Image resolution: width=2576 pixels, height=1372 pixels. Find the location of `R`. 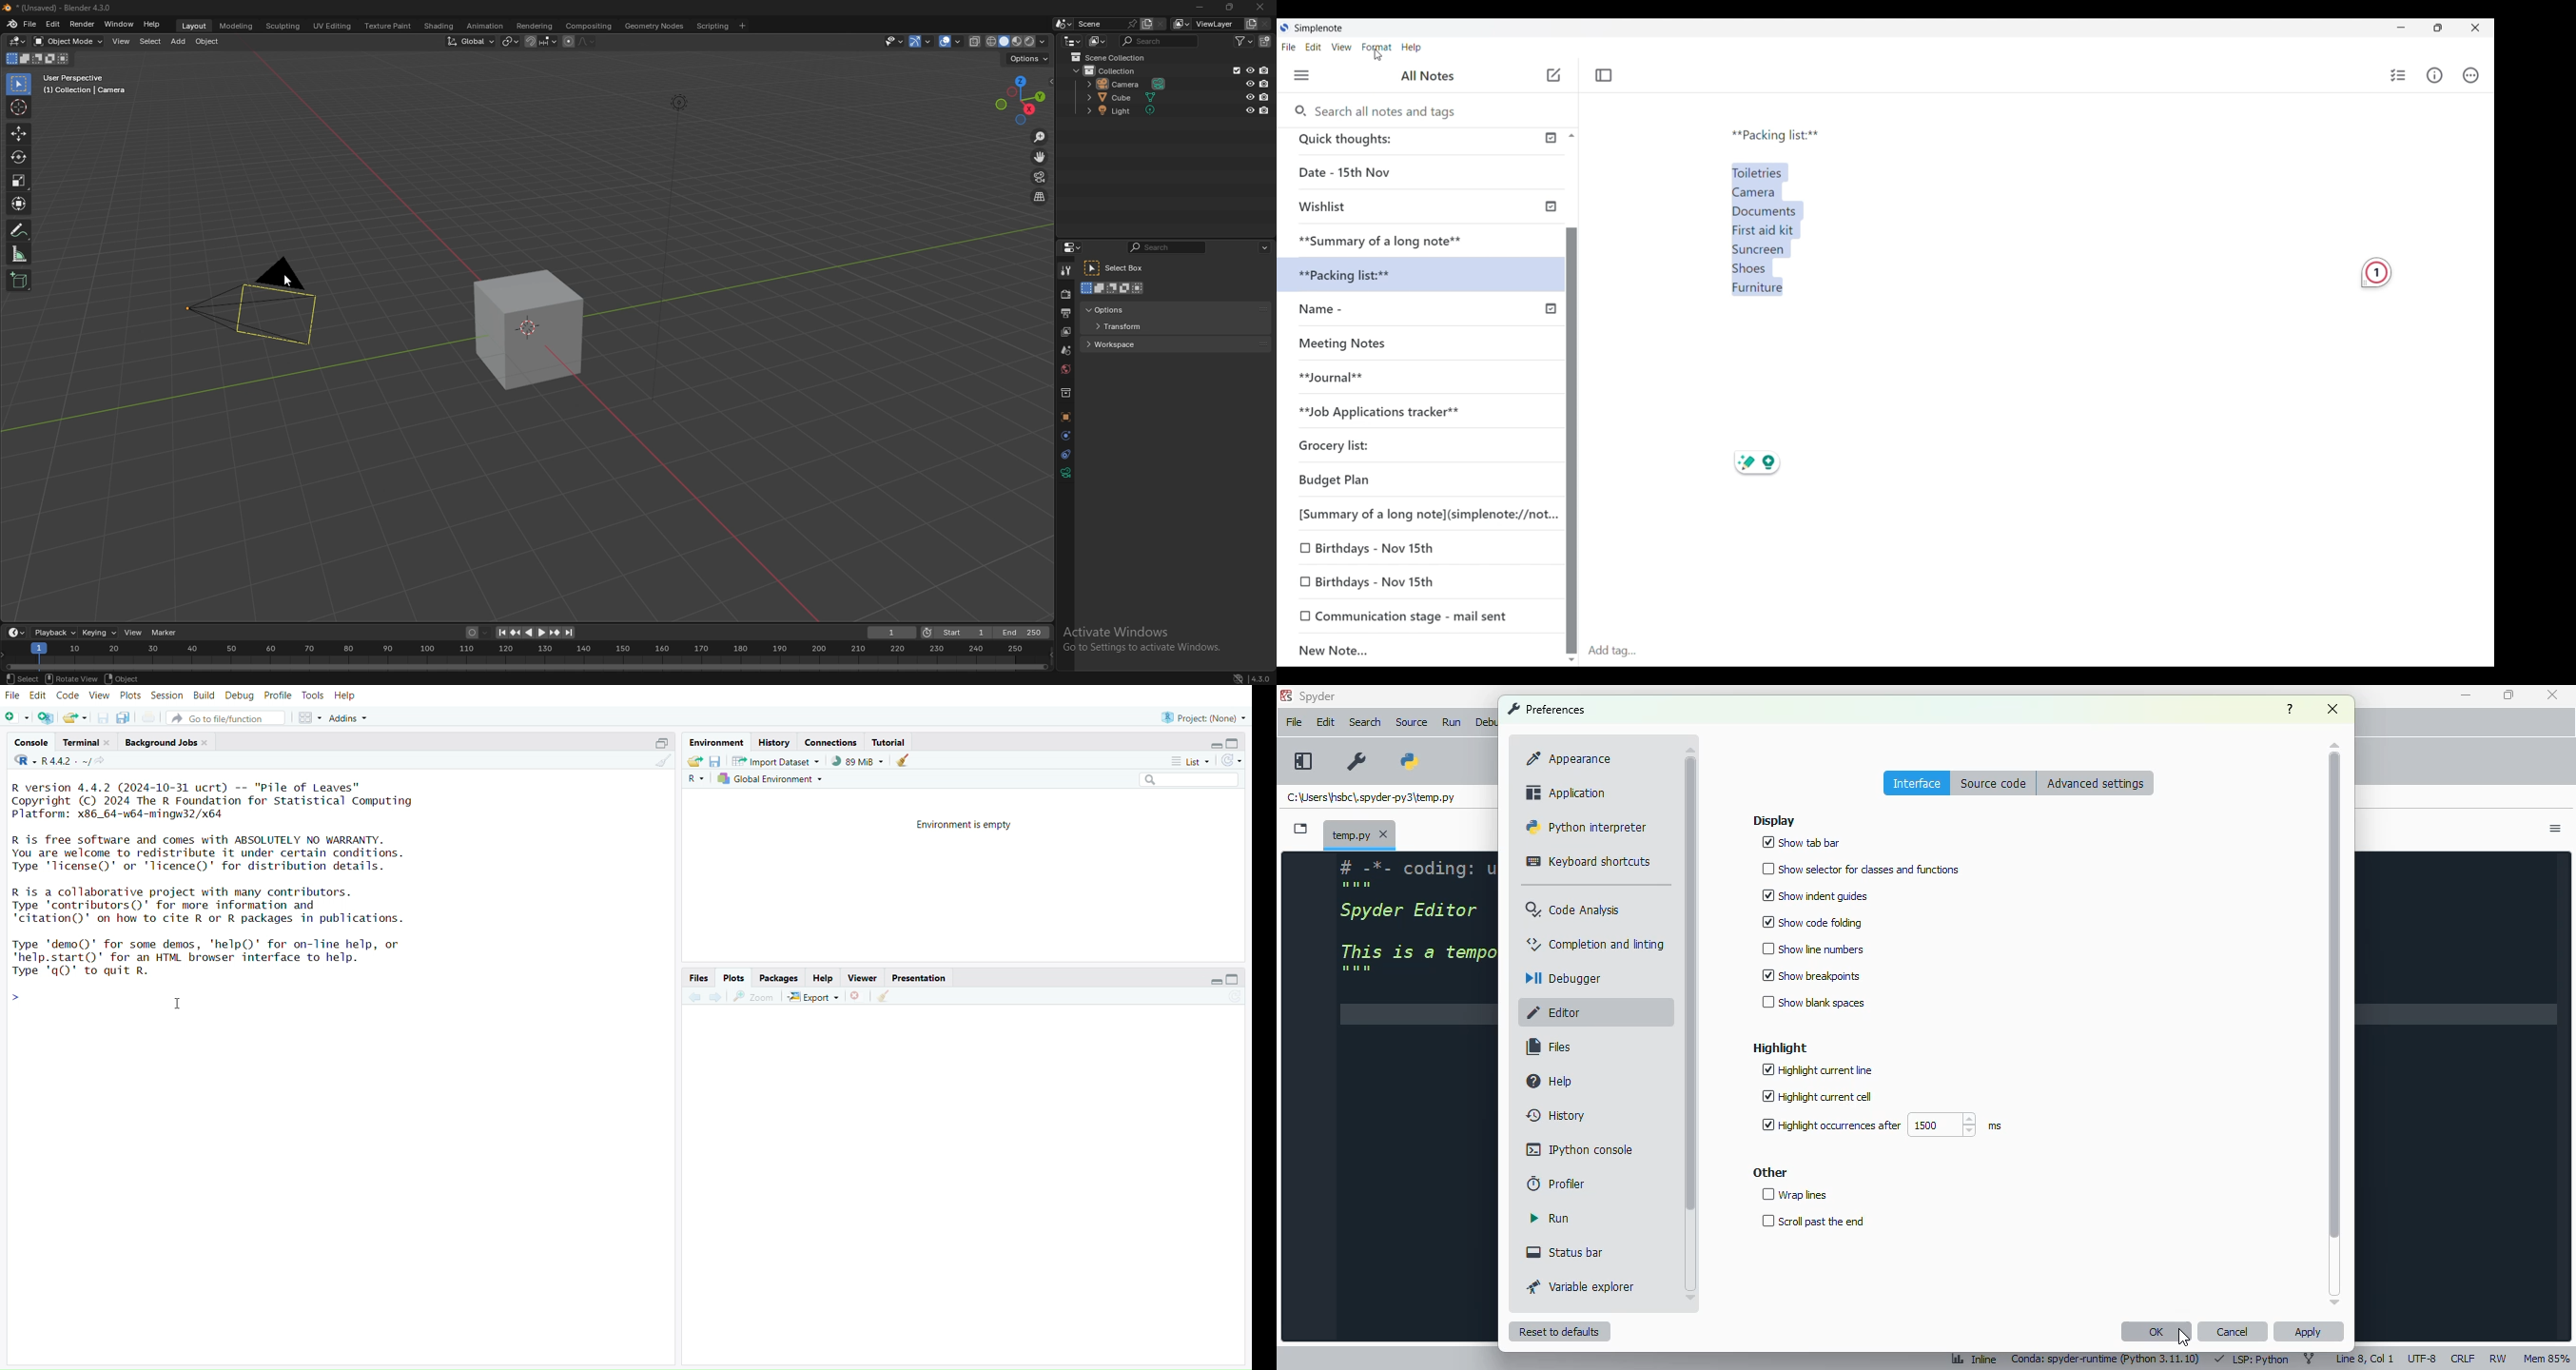

R is located at coordinates (22, 761).